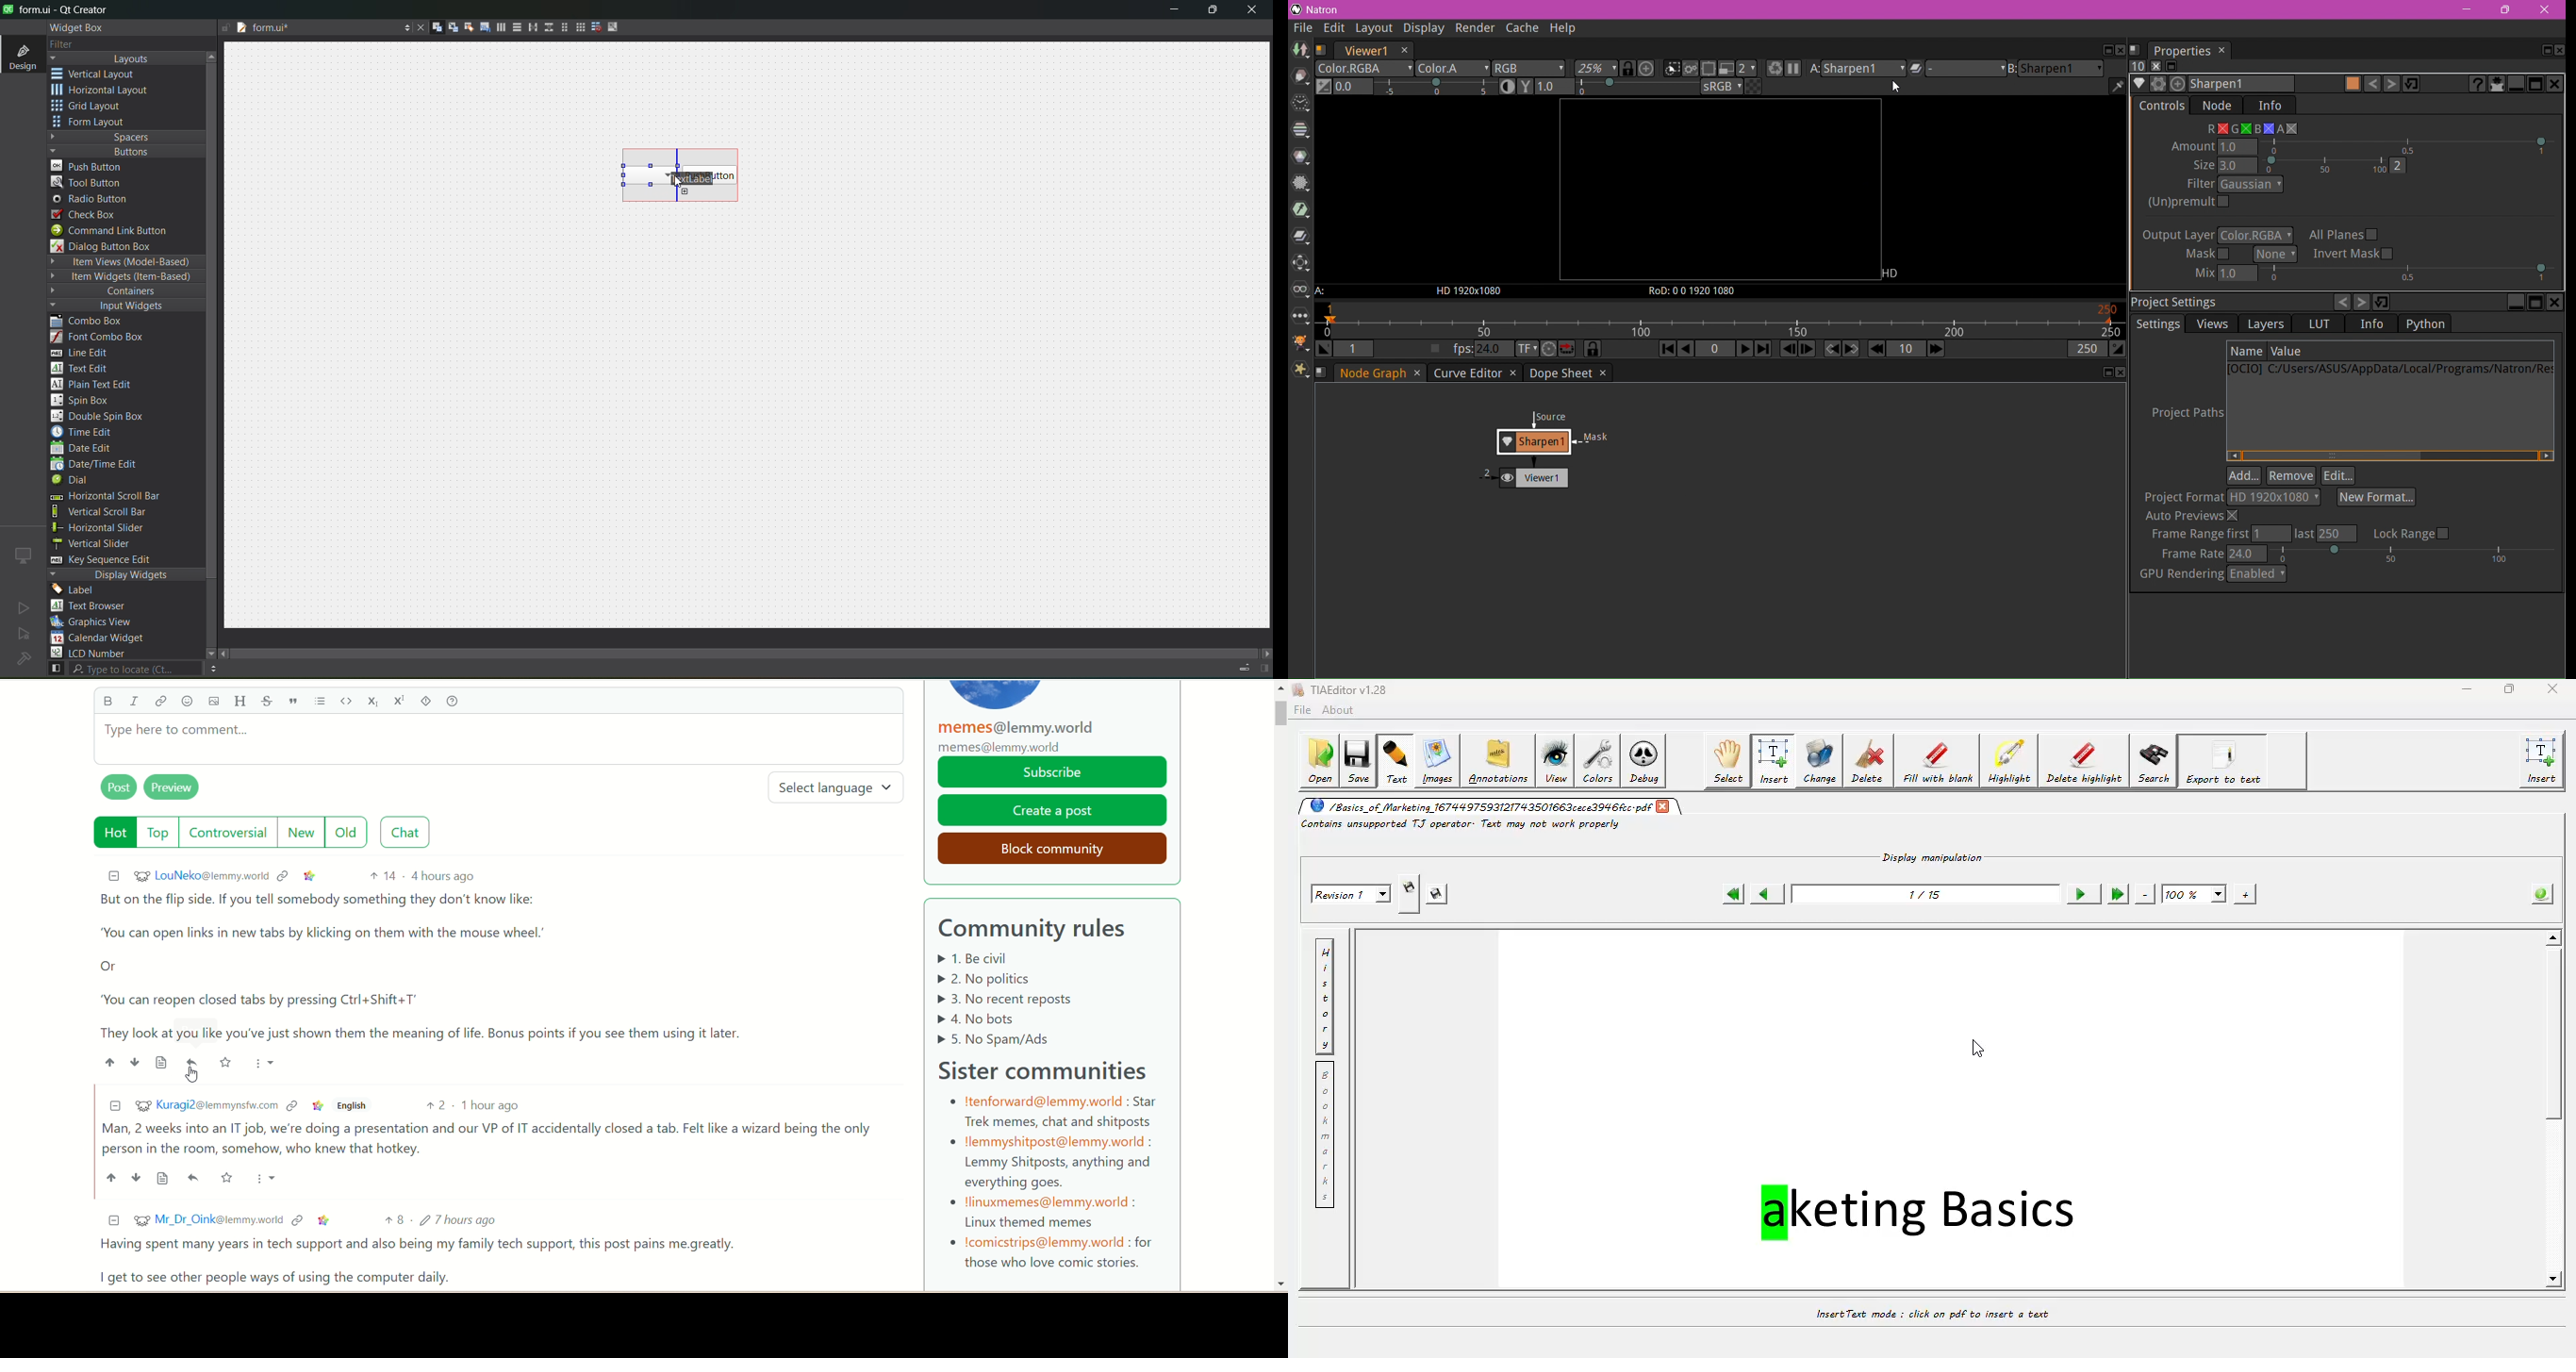 The image size is (2576, 1372). I want to click on hot, so click(109, 832).